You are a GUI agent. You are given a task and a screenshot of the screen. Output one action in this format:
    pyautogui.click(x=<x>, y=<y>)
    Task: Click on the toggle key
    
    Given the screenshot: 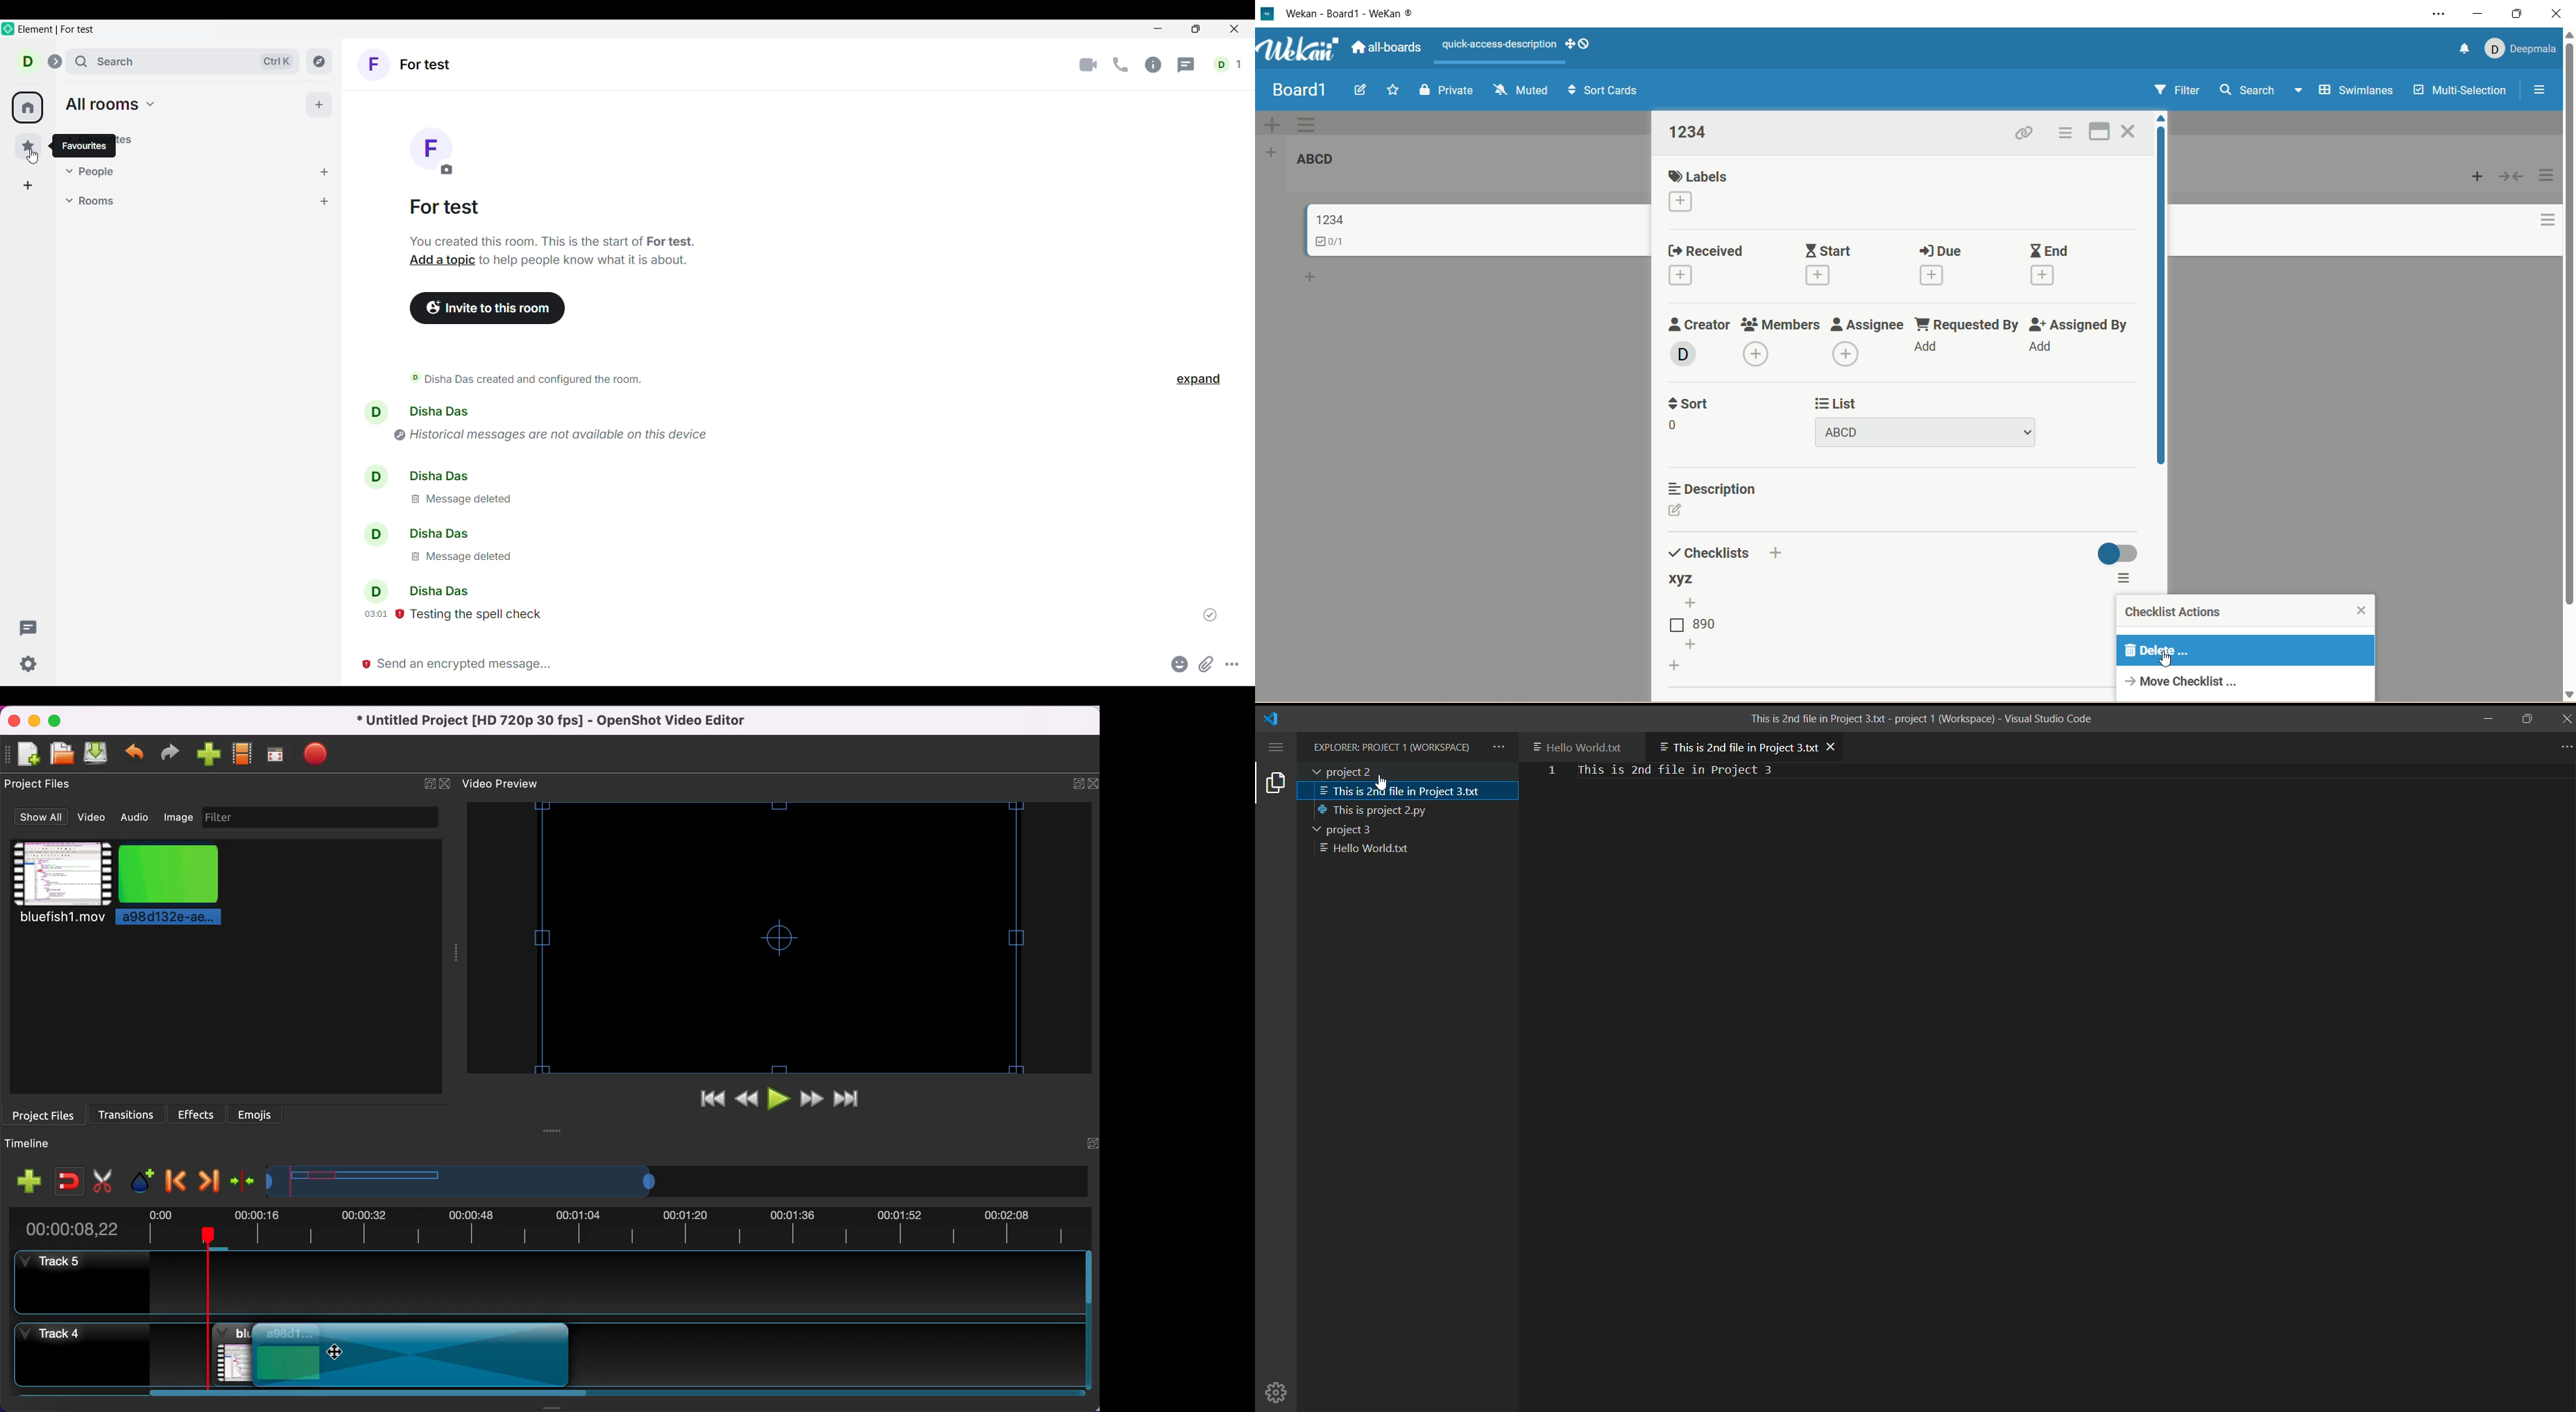 What is the action you would take?
    pyautogui.click(x=2114, y=550)
    